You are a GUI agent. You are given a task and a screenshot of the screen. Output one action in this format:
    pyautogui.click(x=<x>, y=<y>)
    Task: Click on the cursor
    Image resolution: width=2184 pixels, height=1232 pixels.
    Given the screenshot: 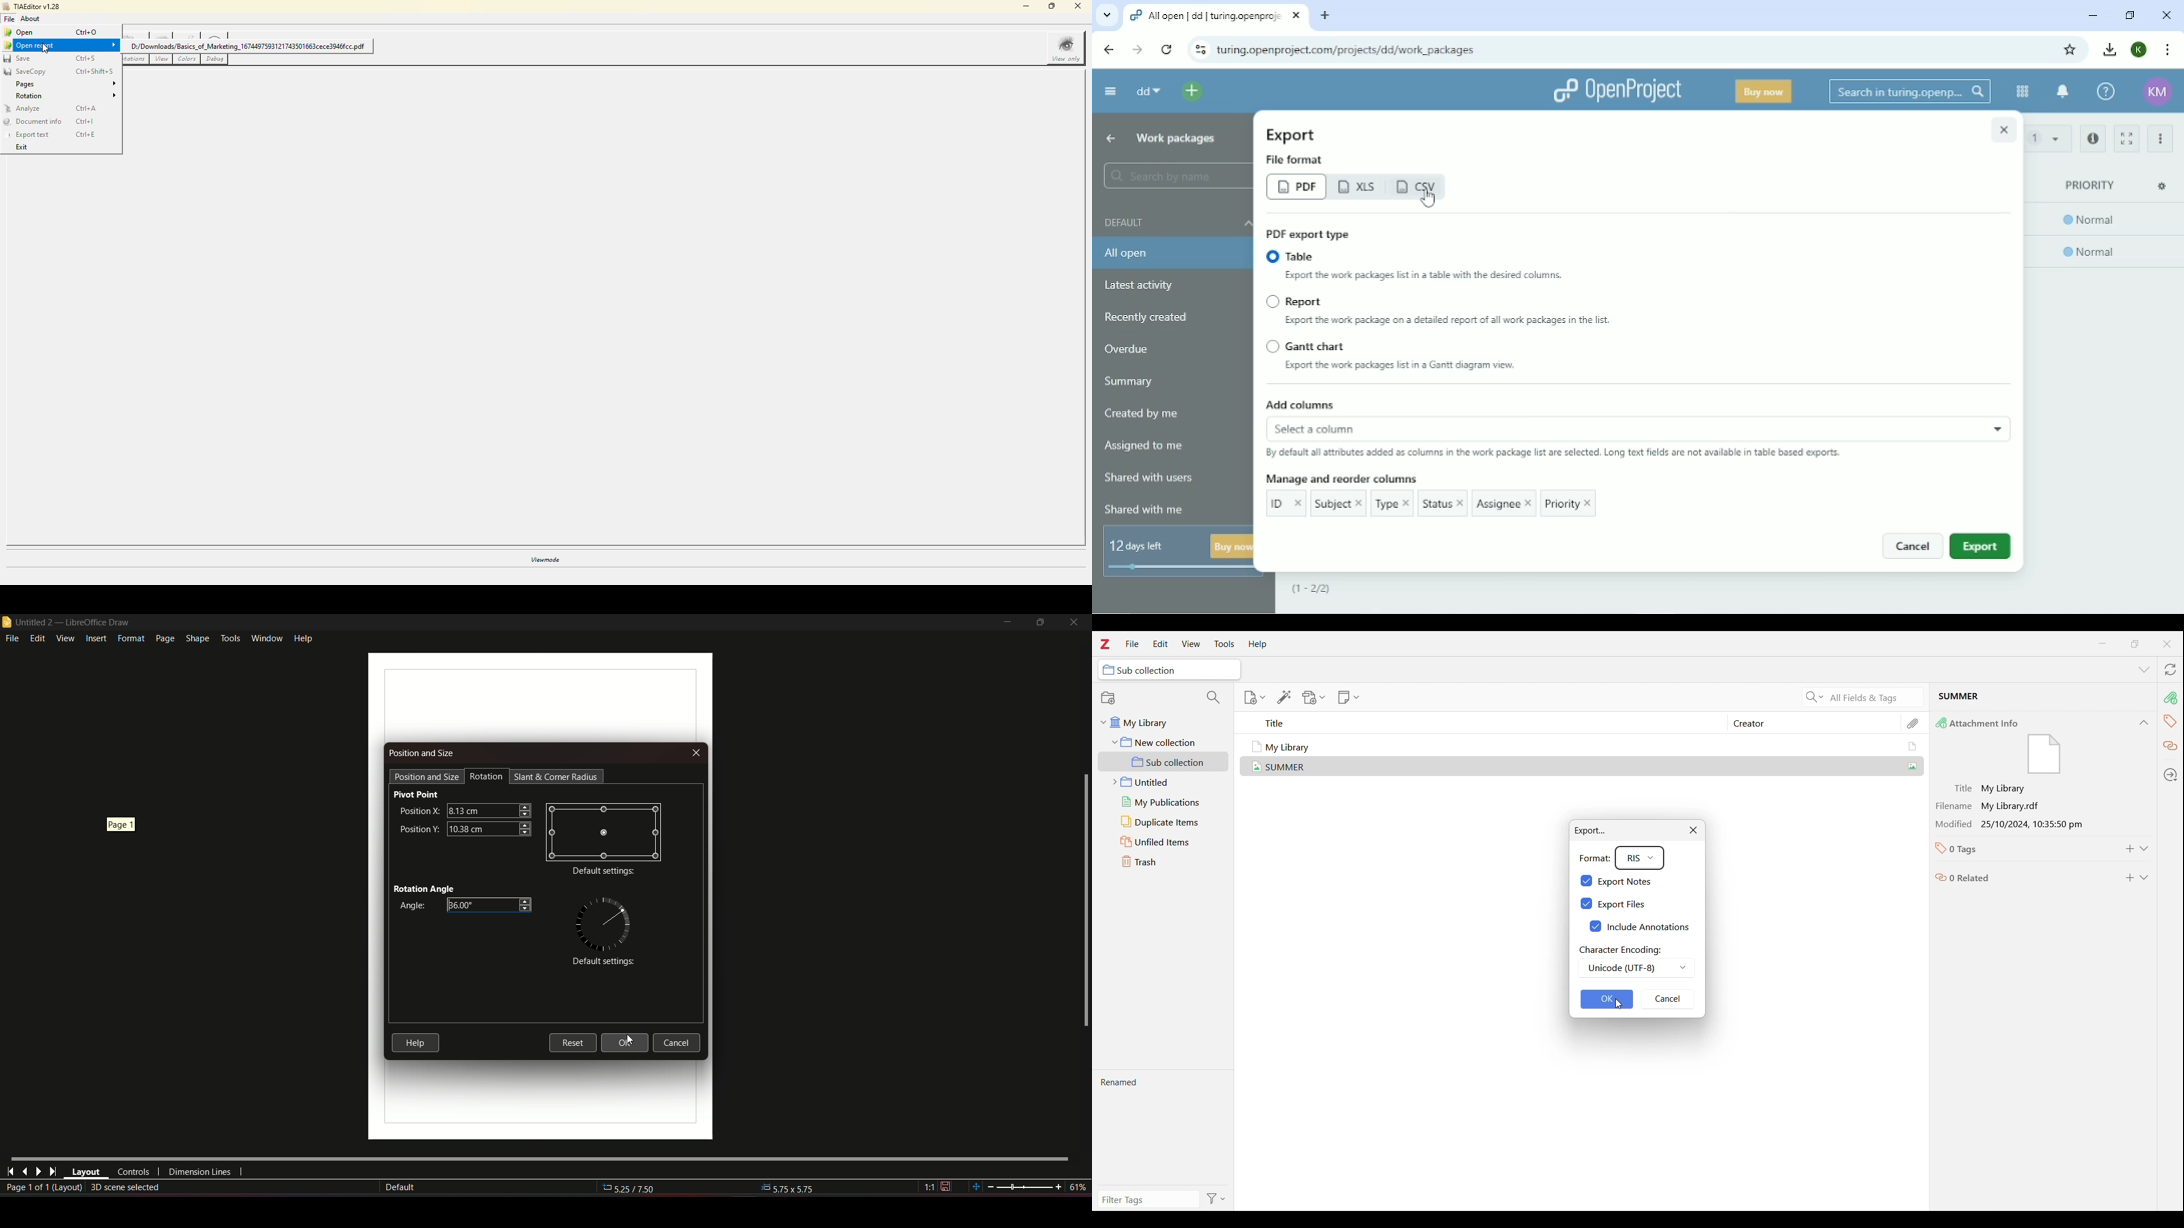 What is the action you would take?
    pyautogui.click(x=1420, y=203)
    